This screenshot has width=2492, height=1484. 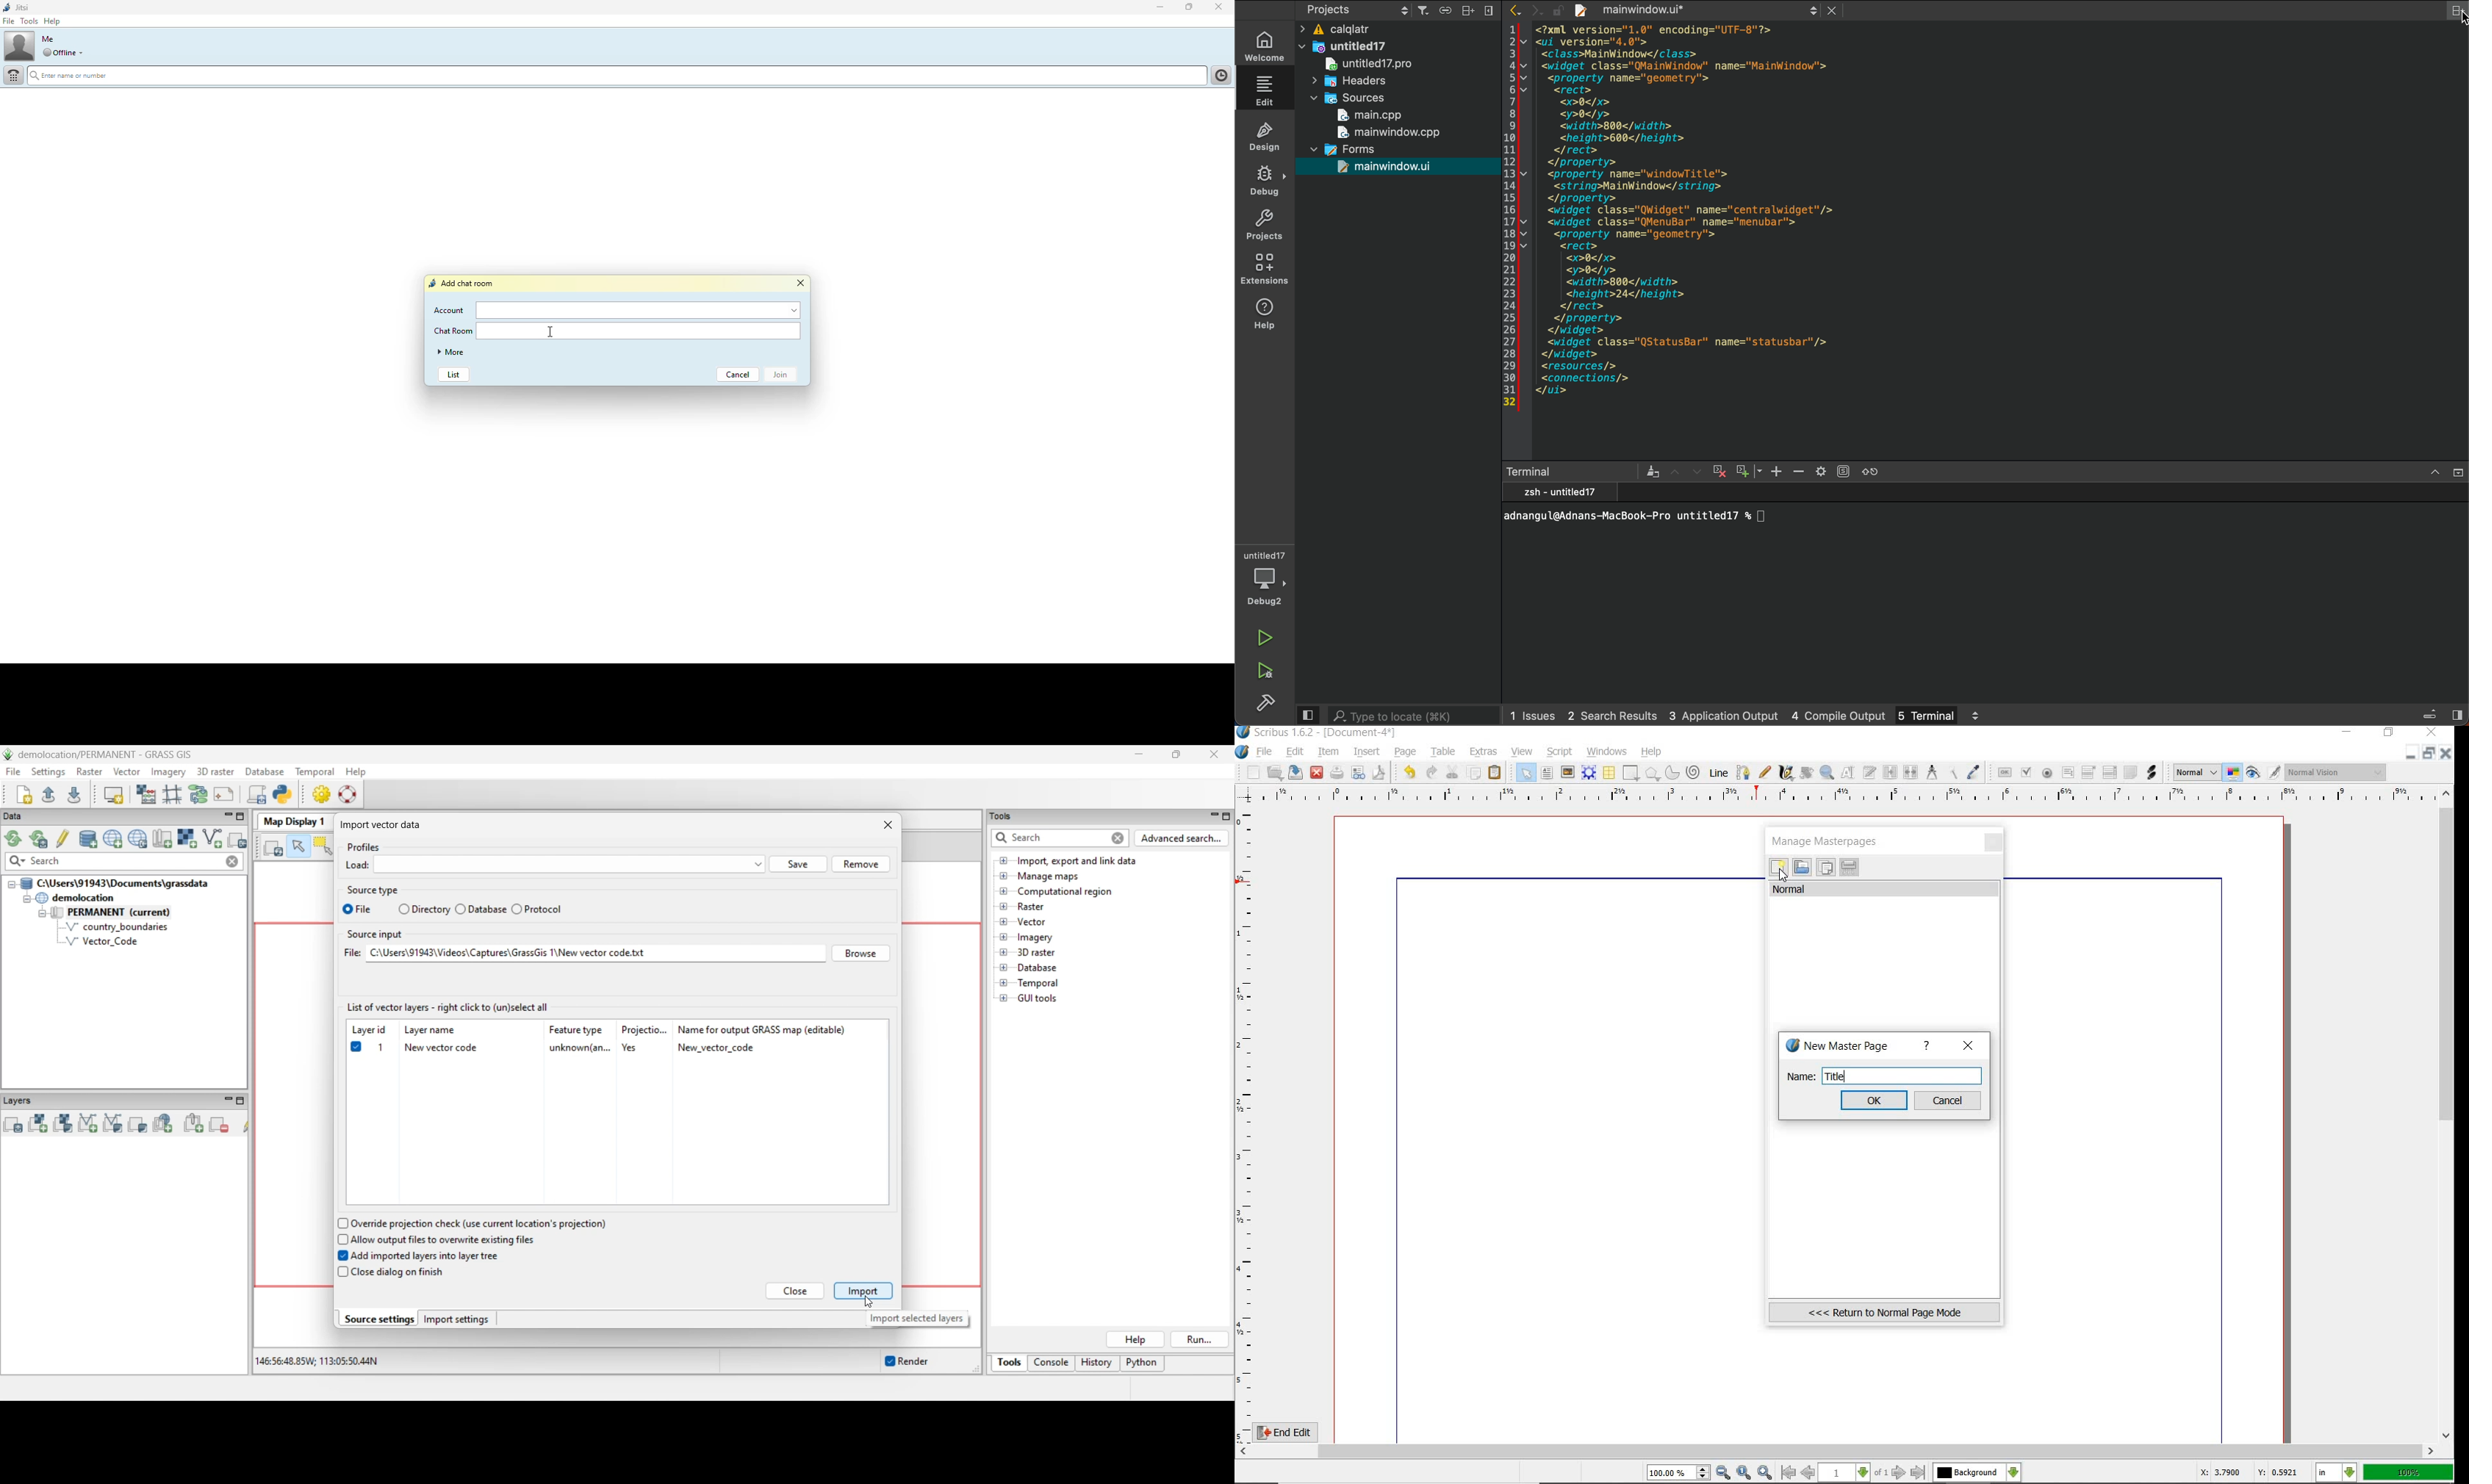 I want to click on title, so click(x=1836, y=1076).